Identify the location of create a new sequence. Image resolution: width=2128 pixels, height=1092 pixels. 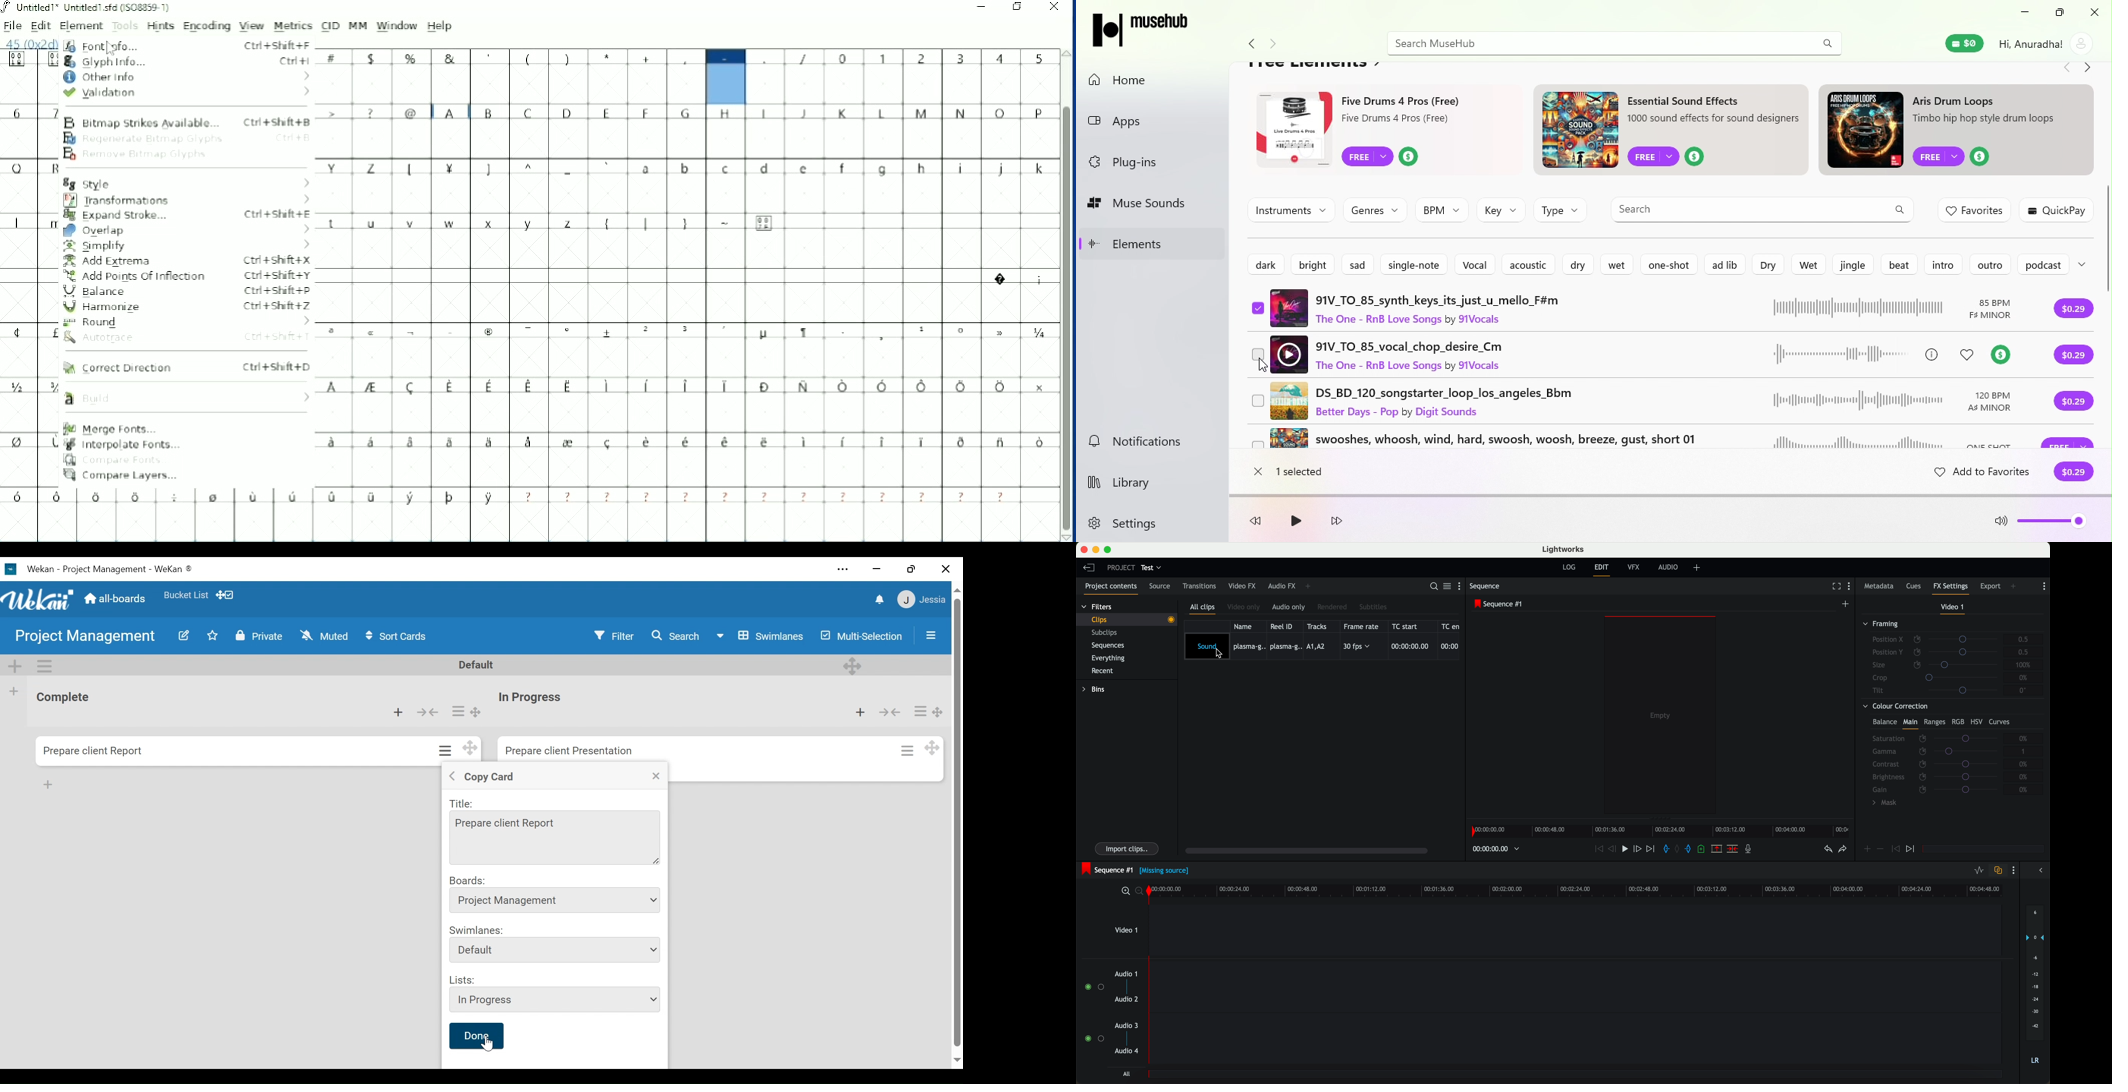
(1847, 604).